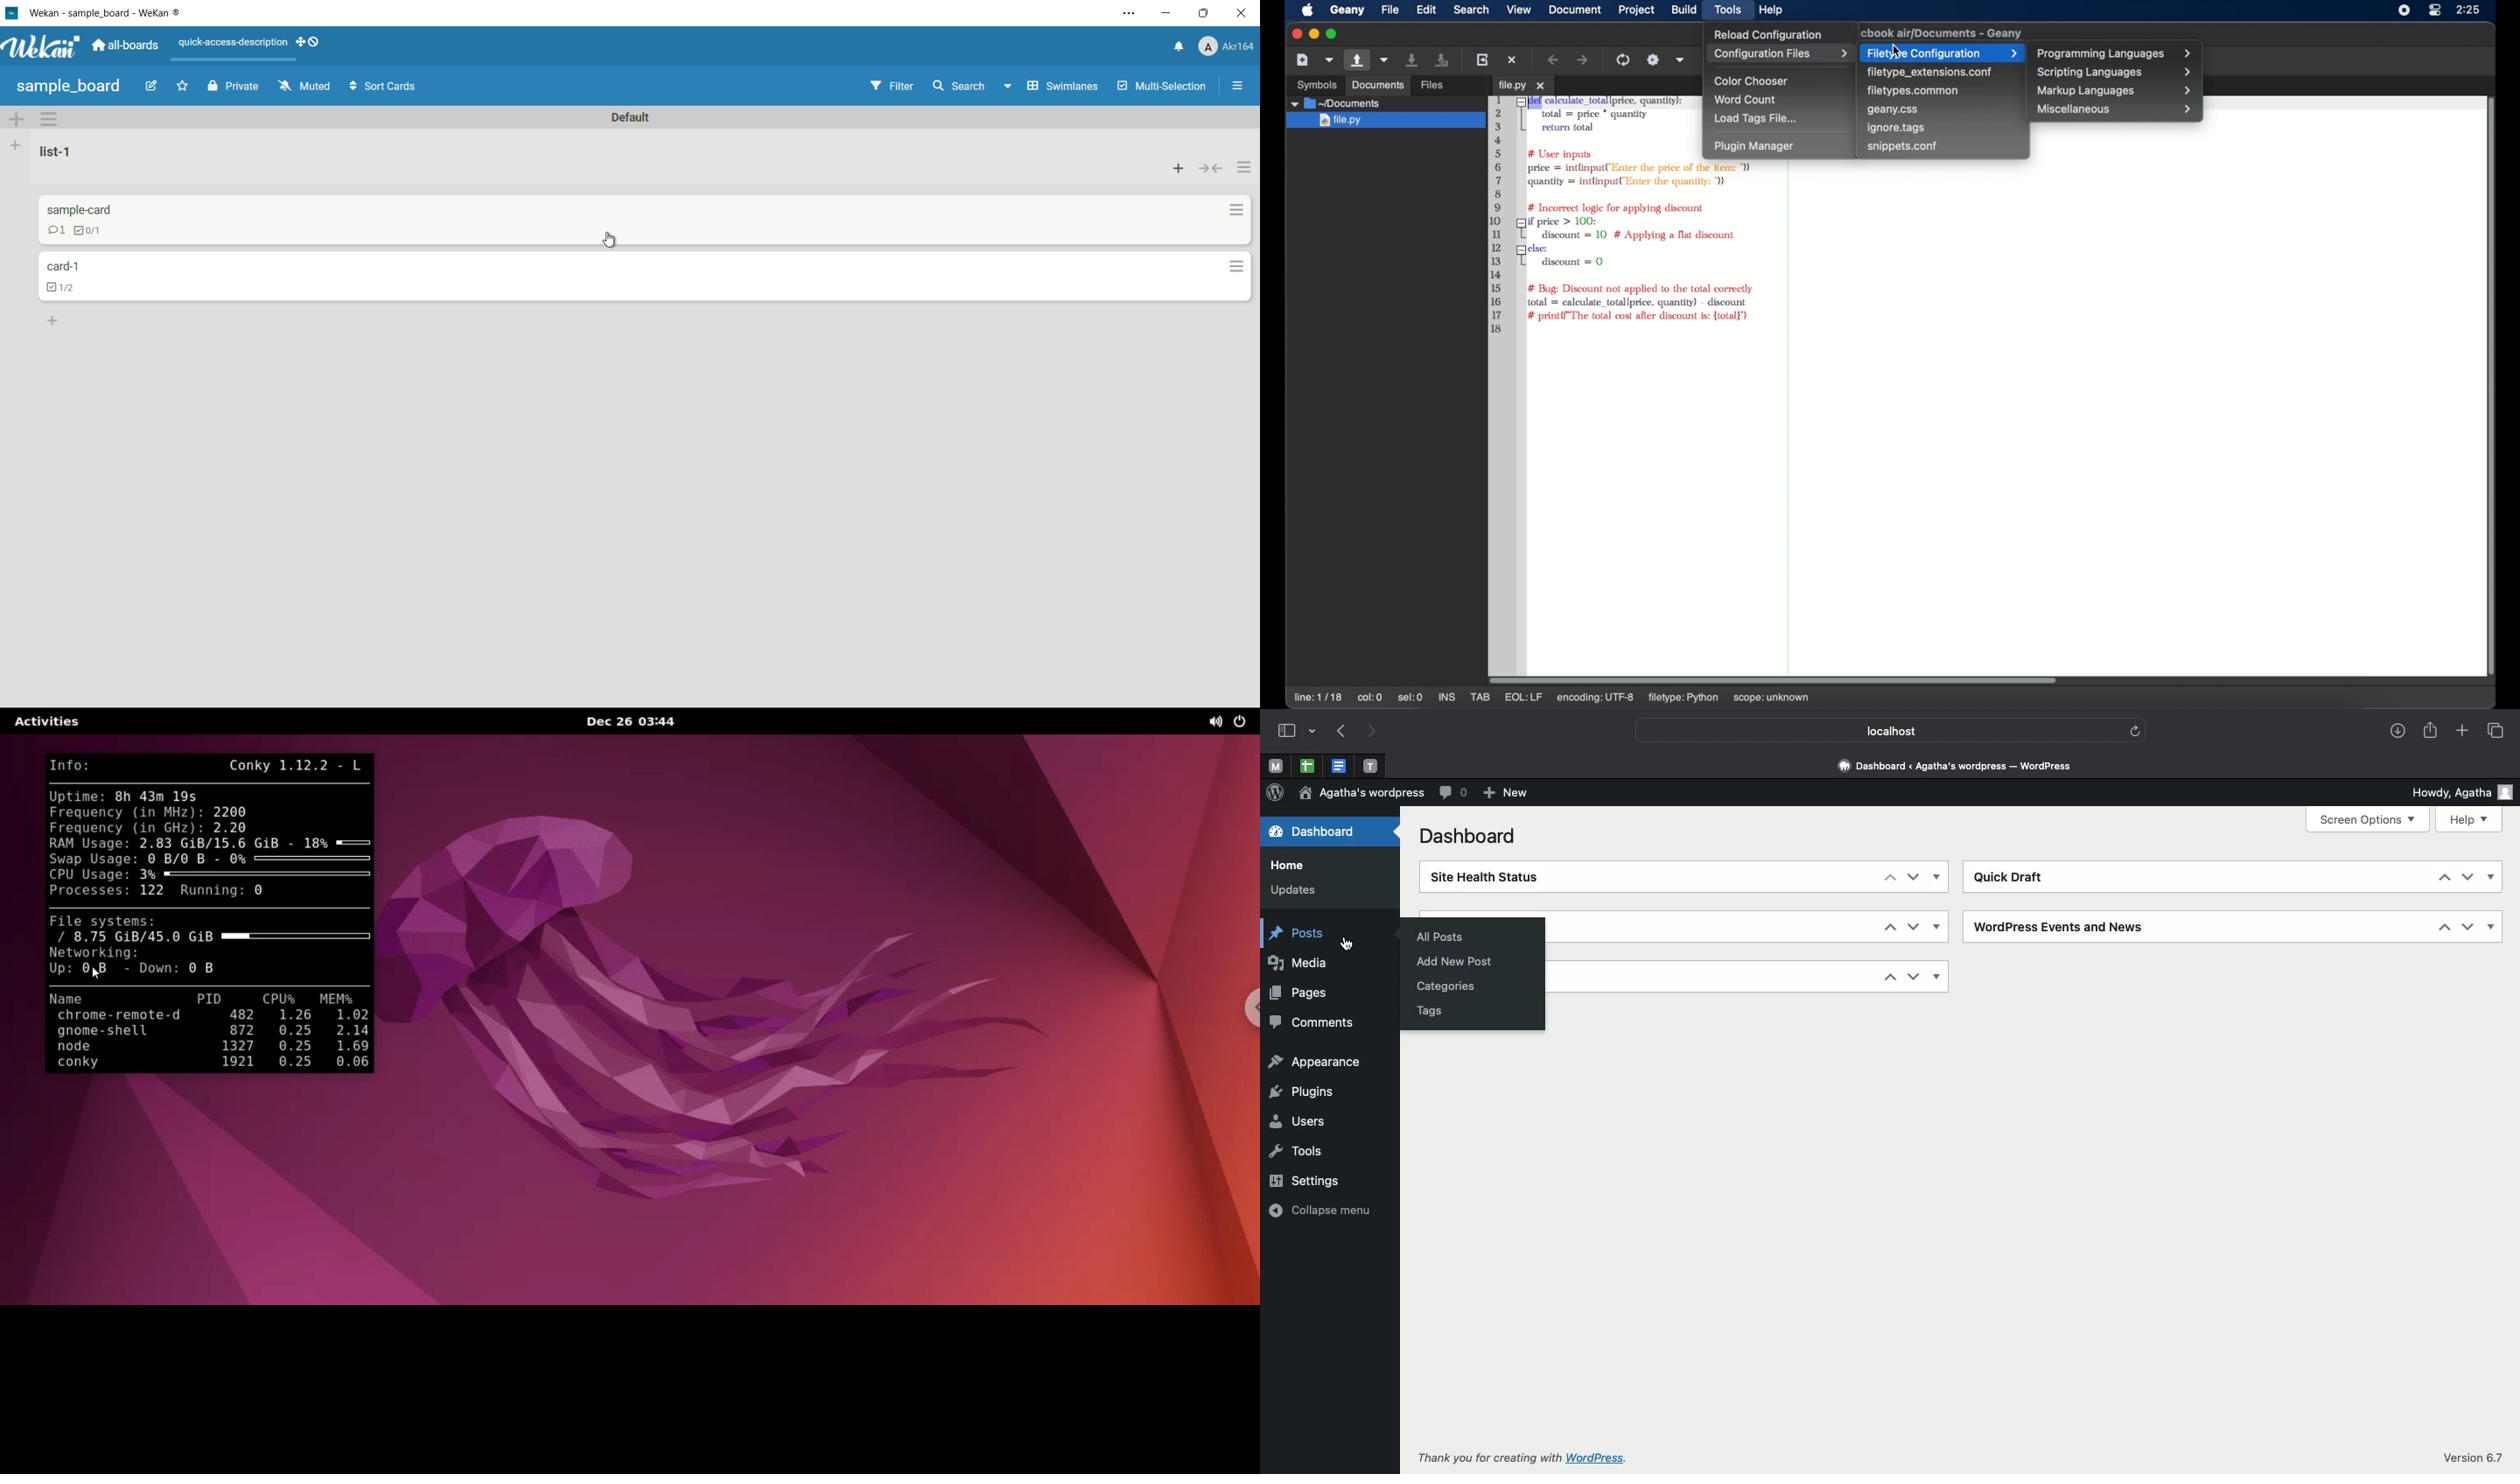 The image size is (2520, 1484). What do you see at coordinates (1481, 697) in the screenshot?
I see `tab` at bounding box center [1481, 697].